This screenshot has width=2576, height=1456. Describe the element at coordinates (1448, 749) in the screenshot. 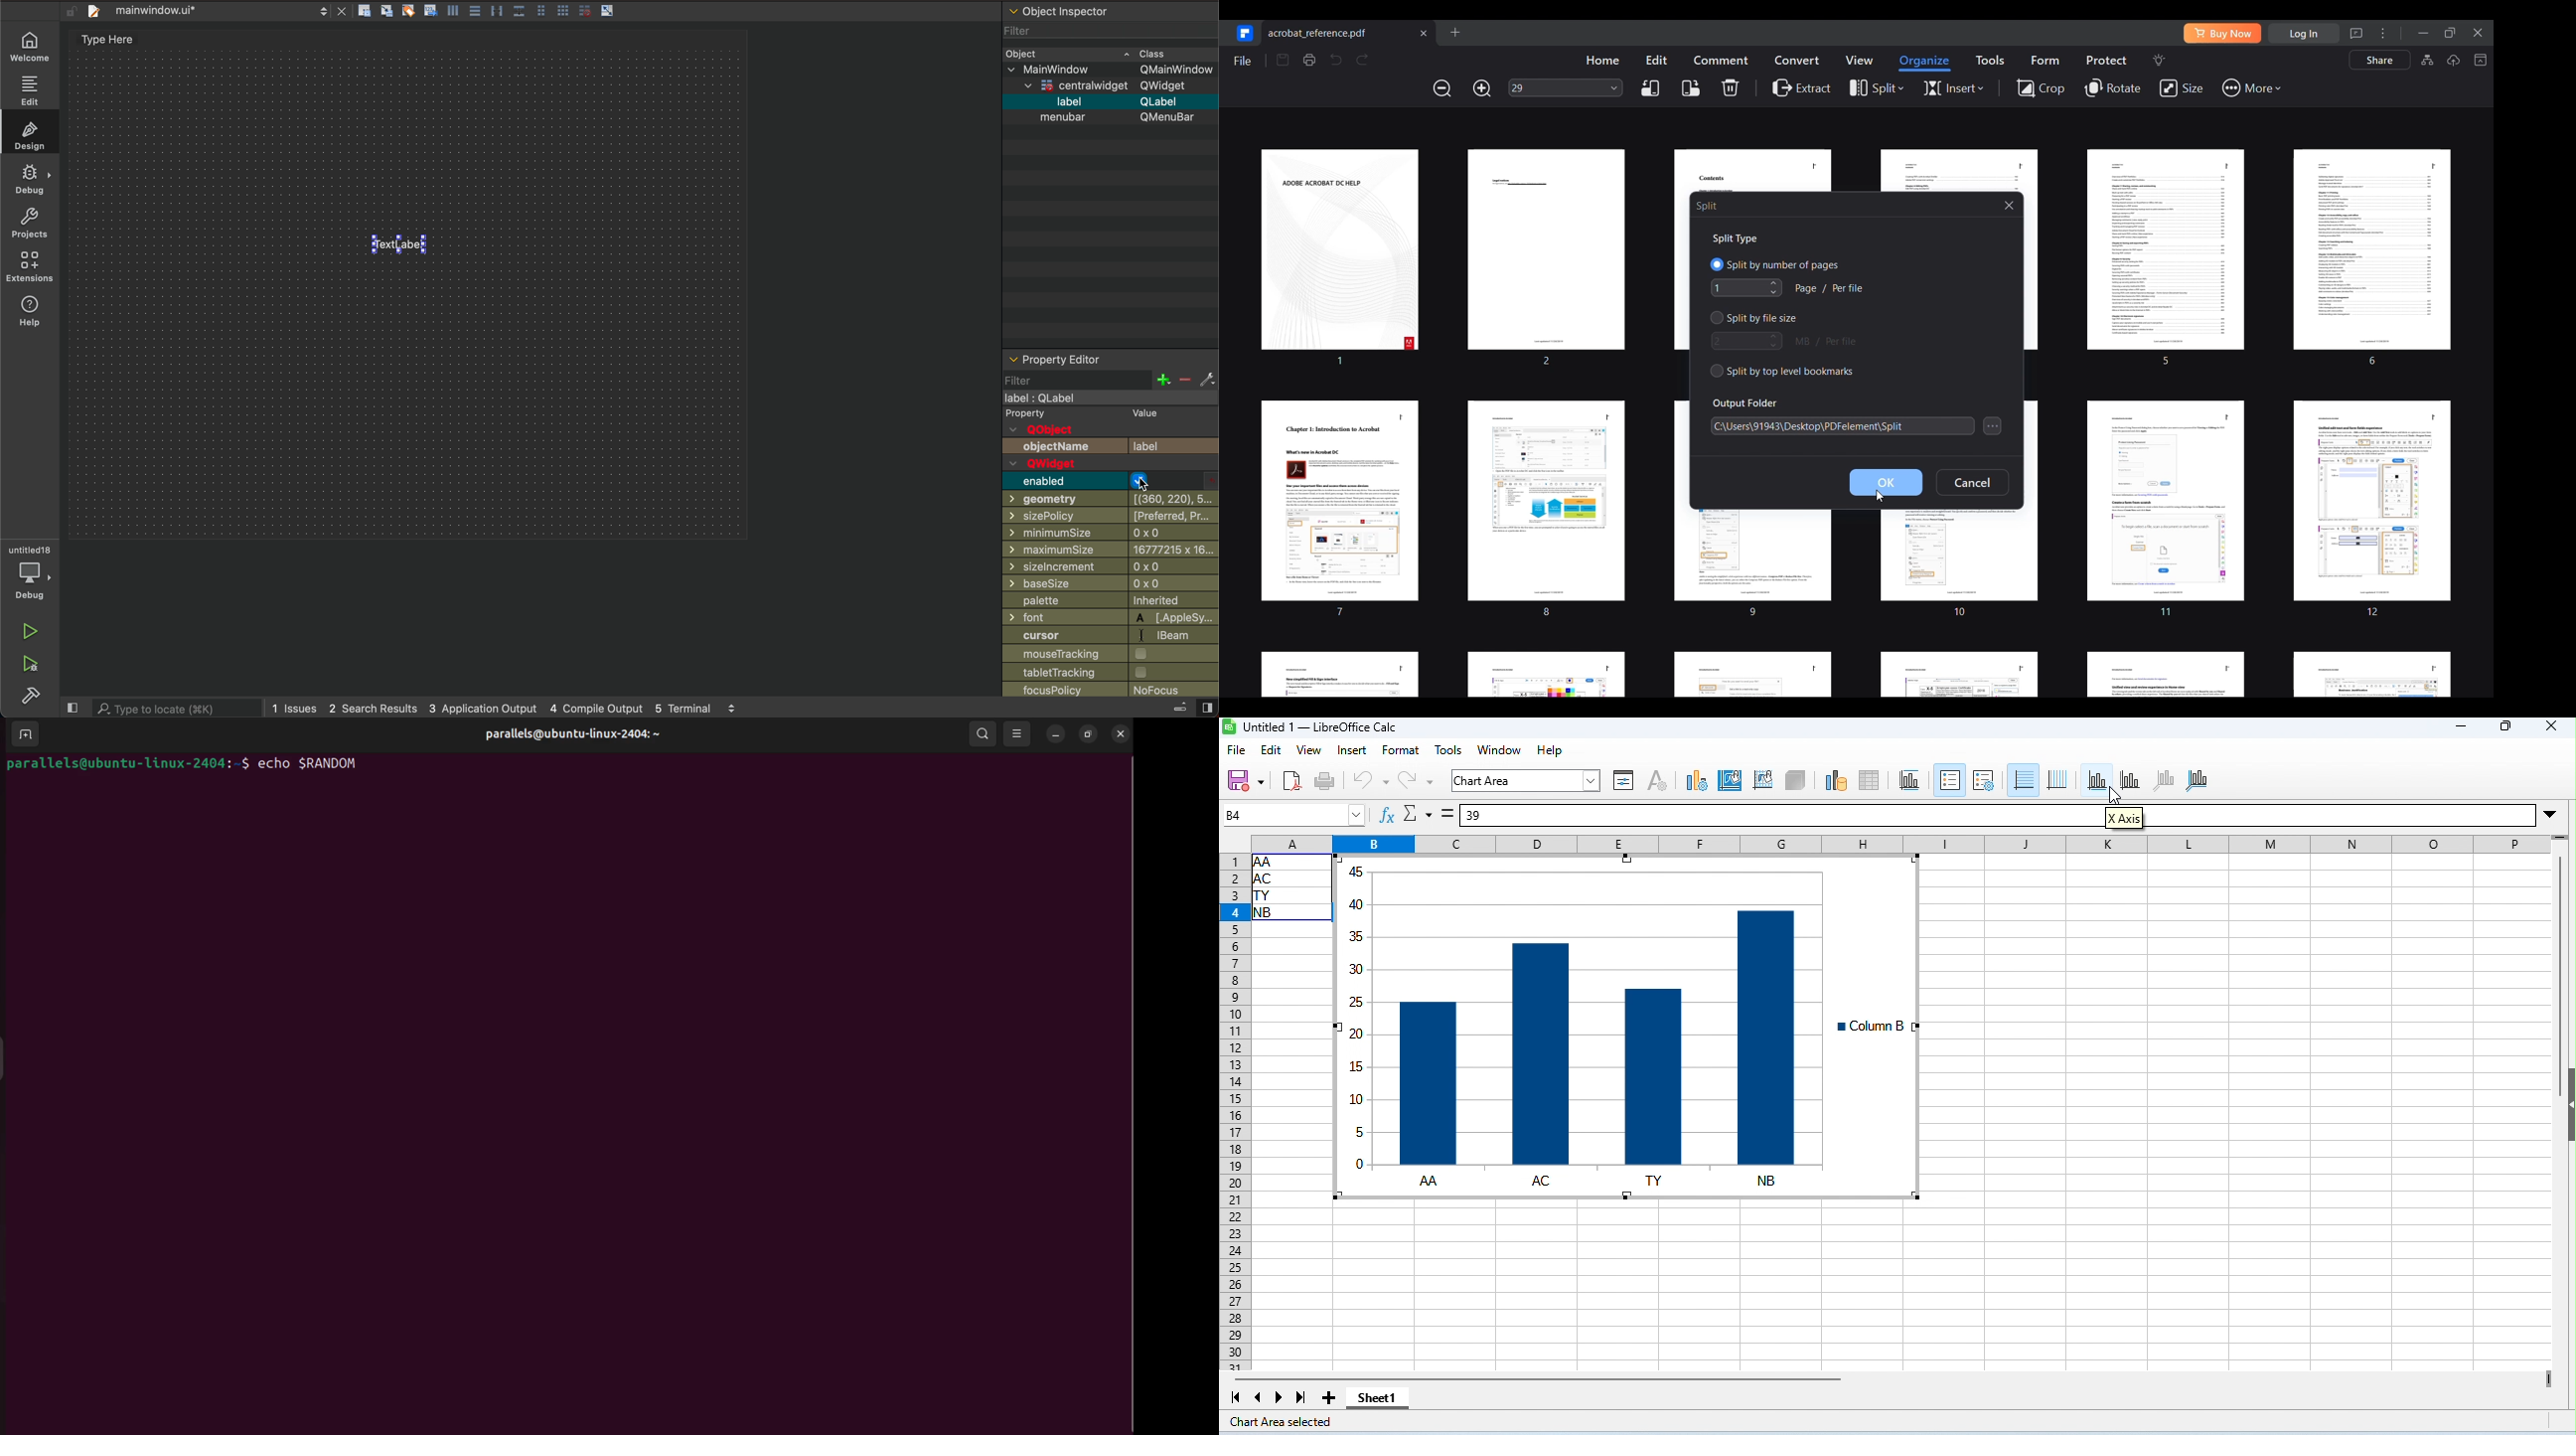

I see `tools` at that location.